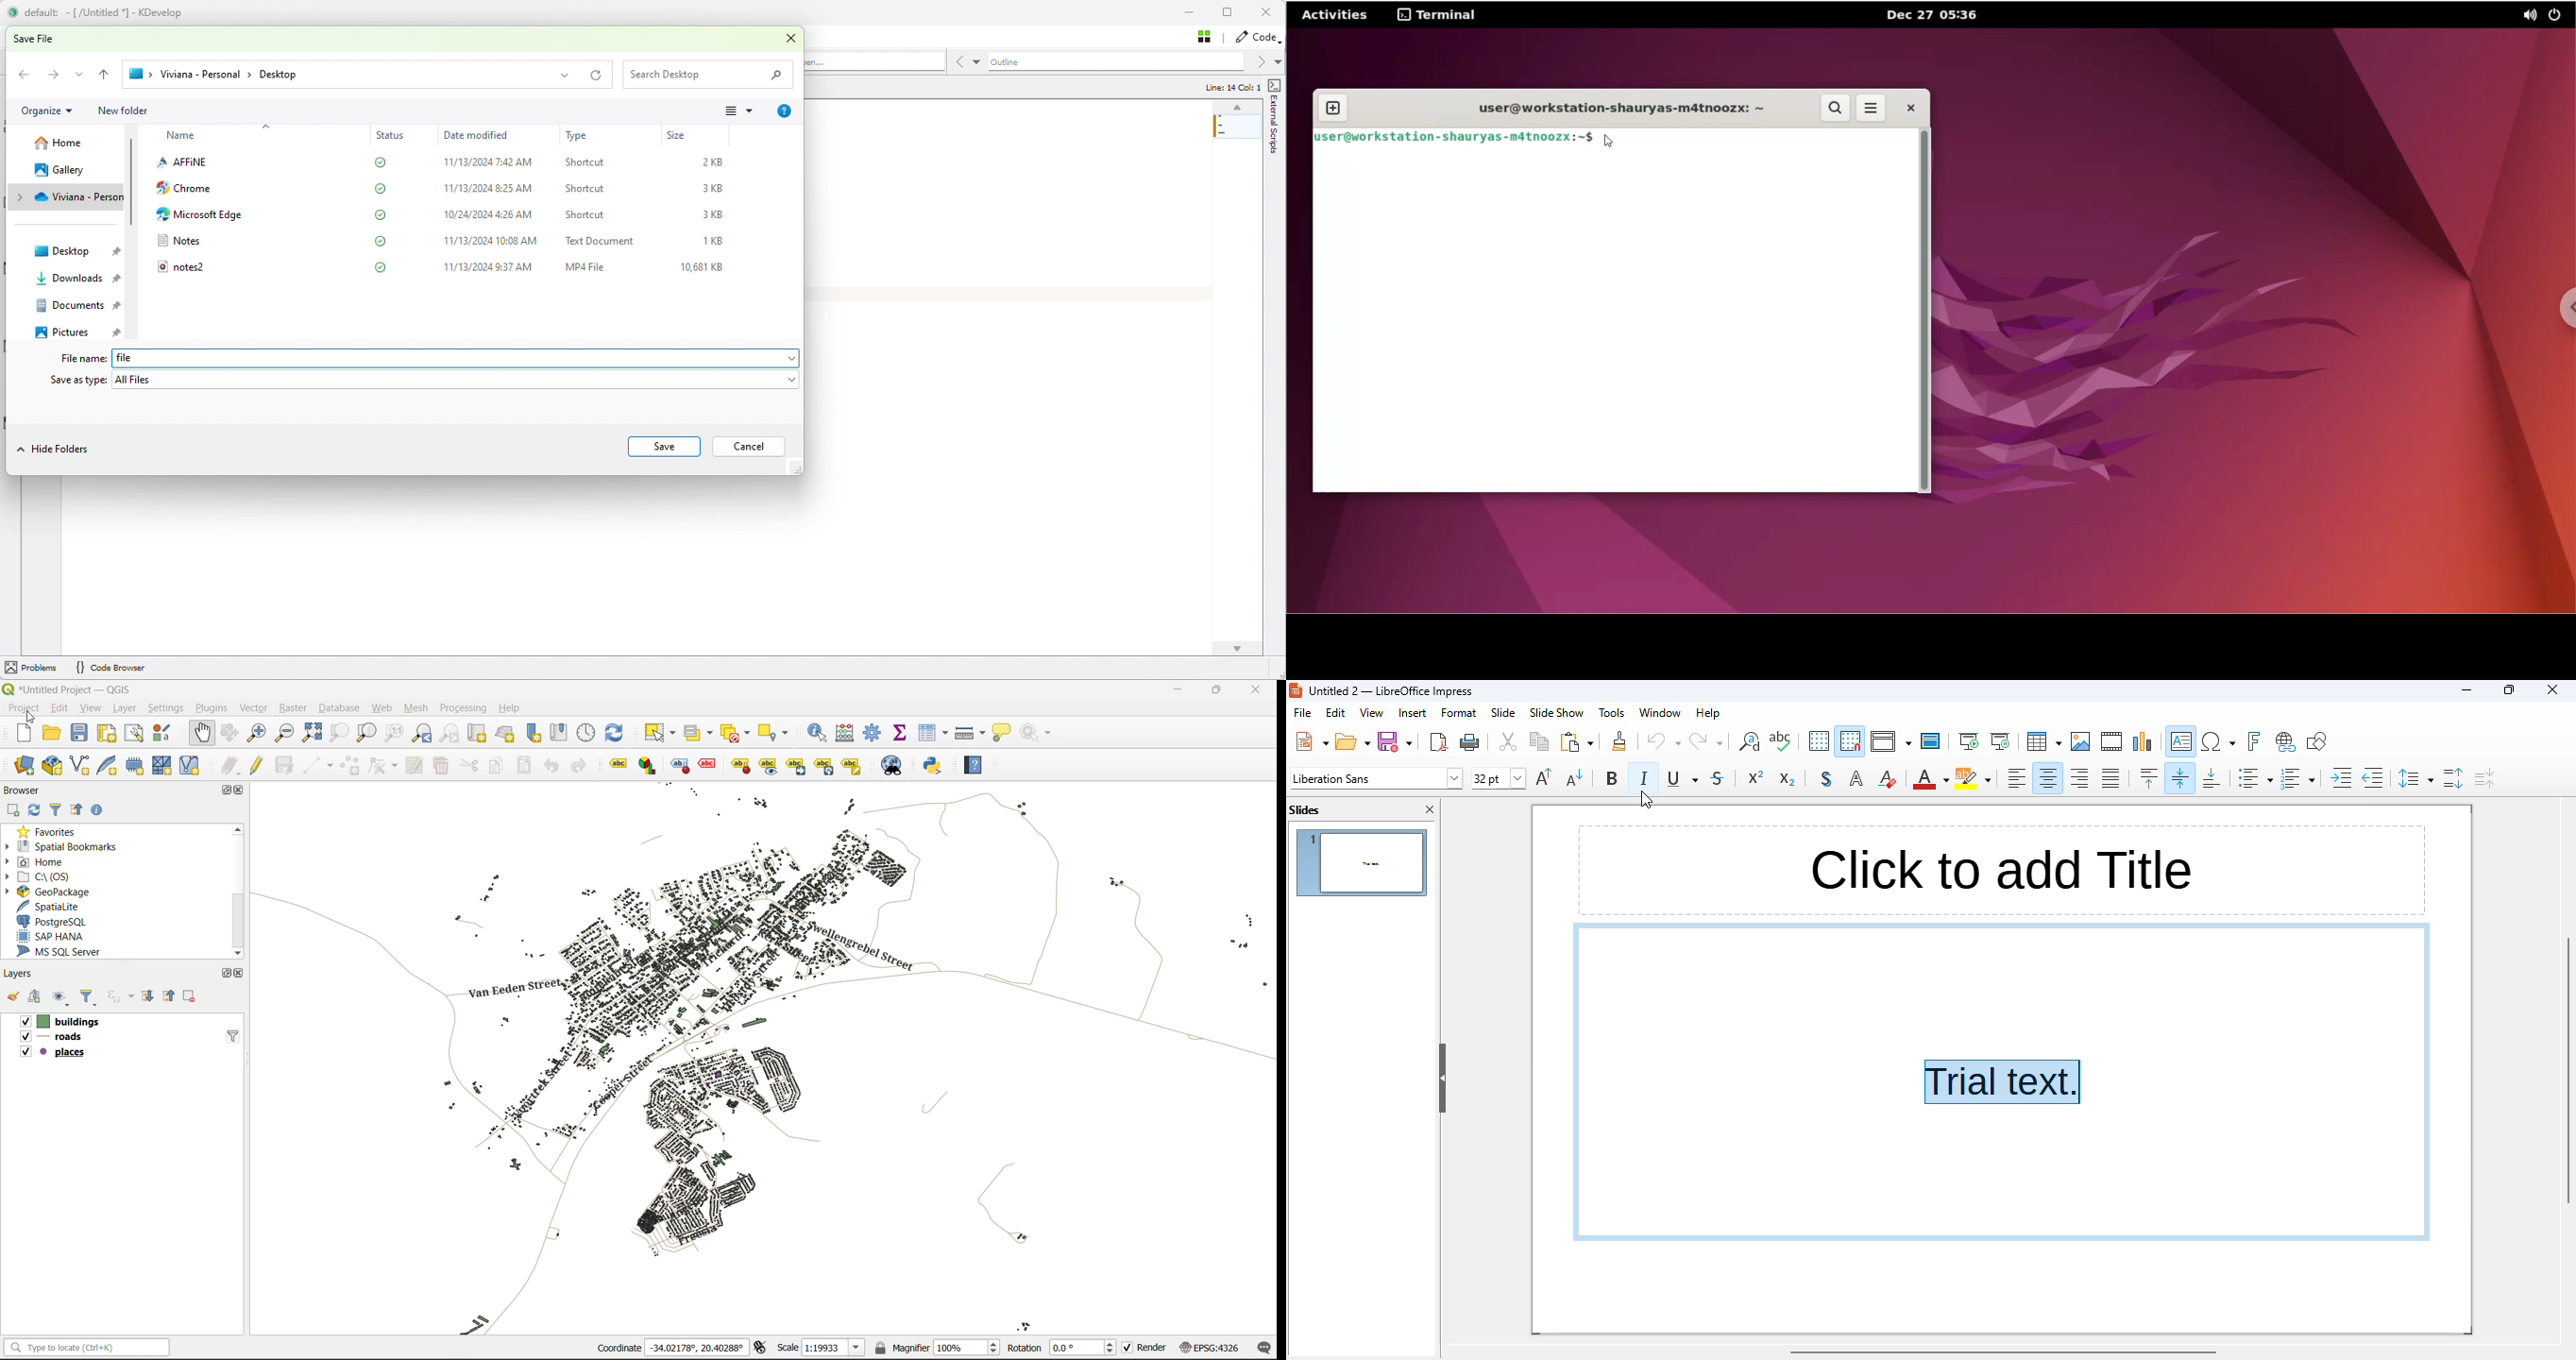  What do you see at coordinates (586, 162) in the screenshot?
I see `Shortcut` at bounding box center [586, 162].